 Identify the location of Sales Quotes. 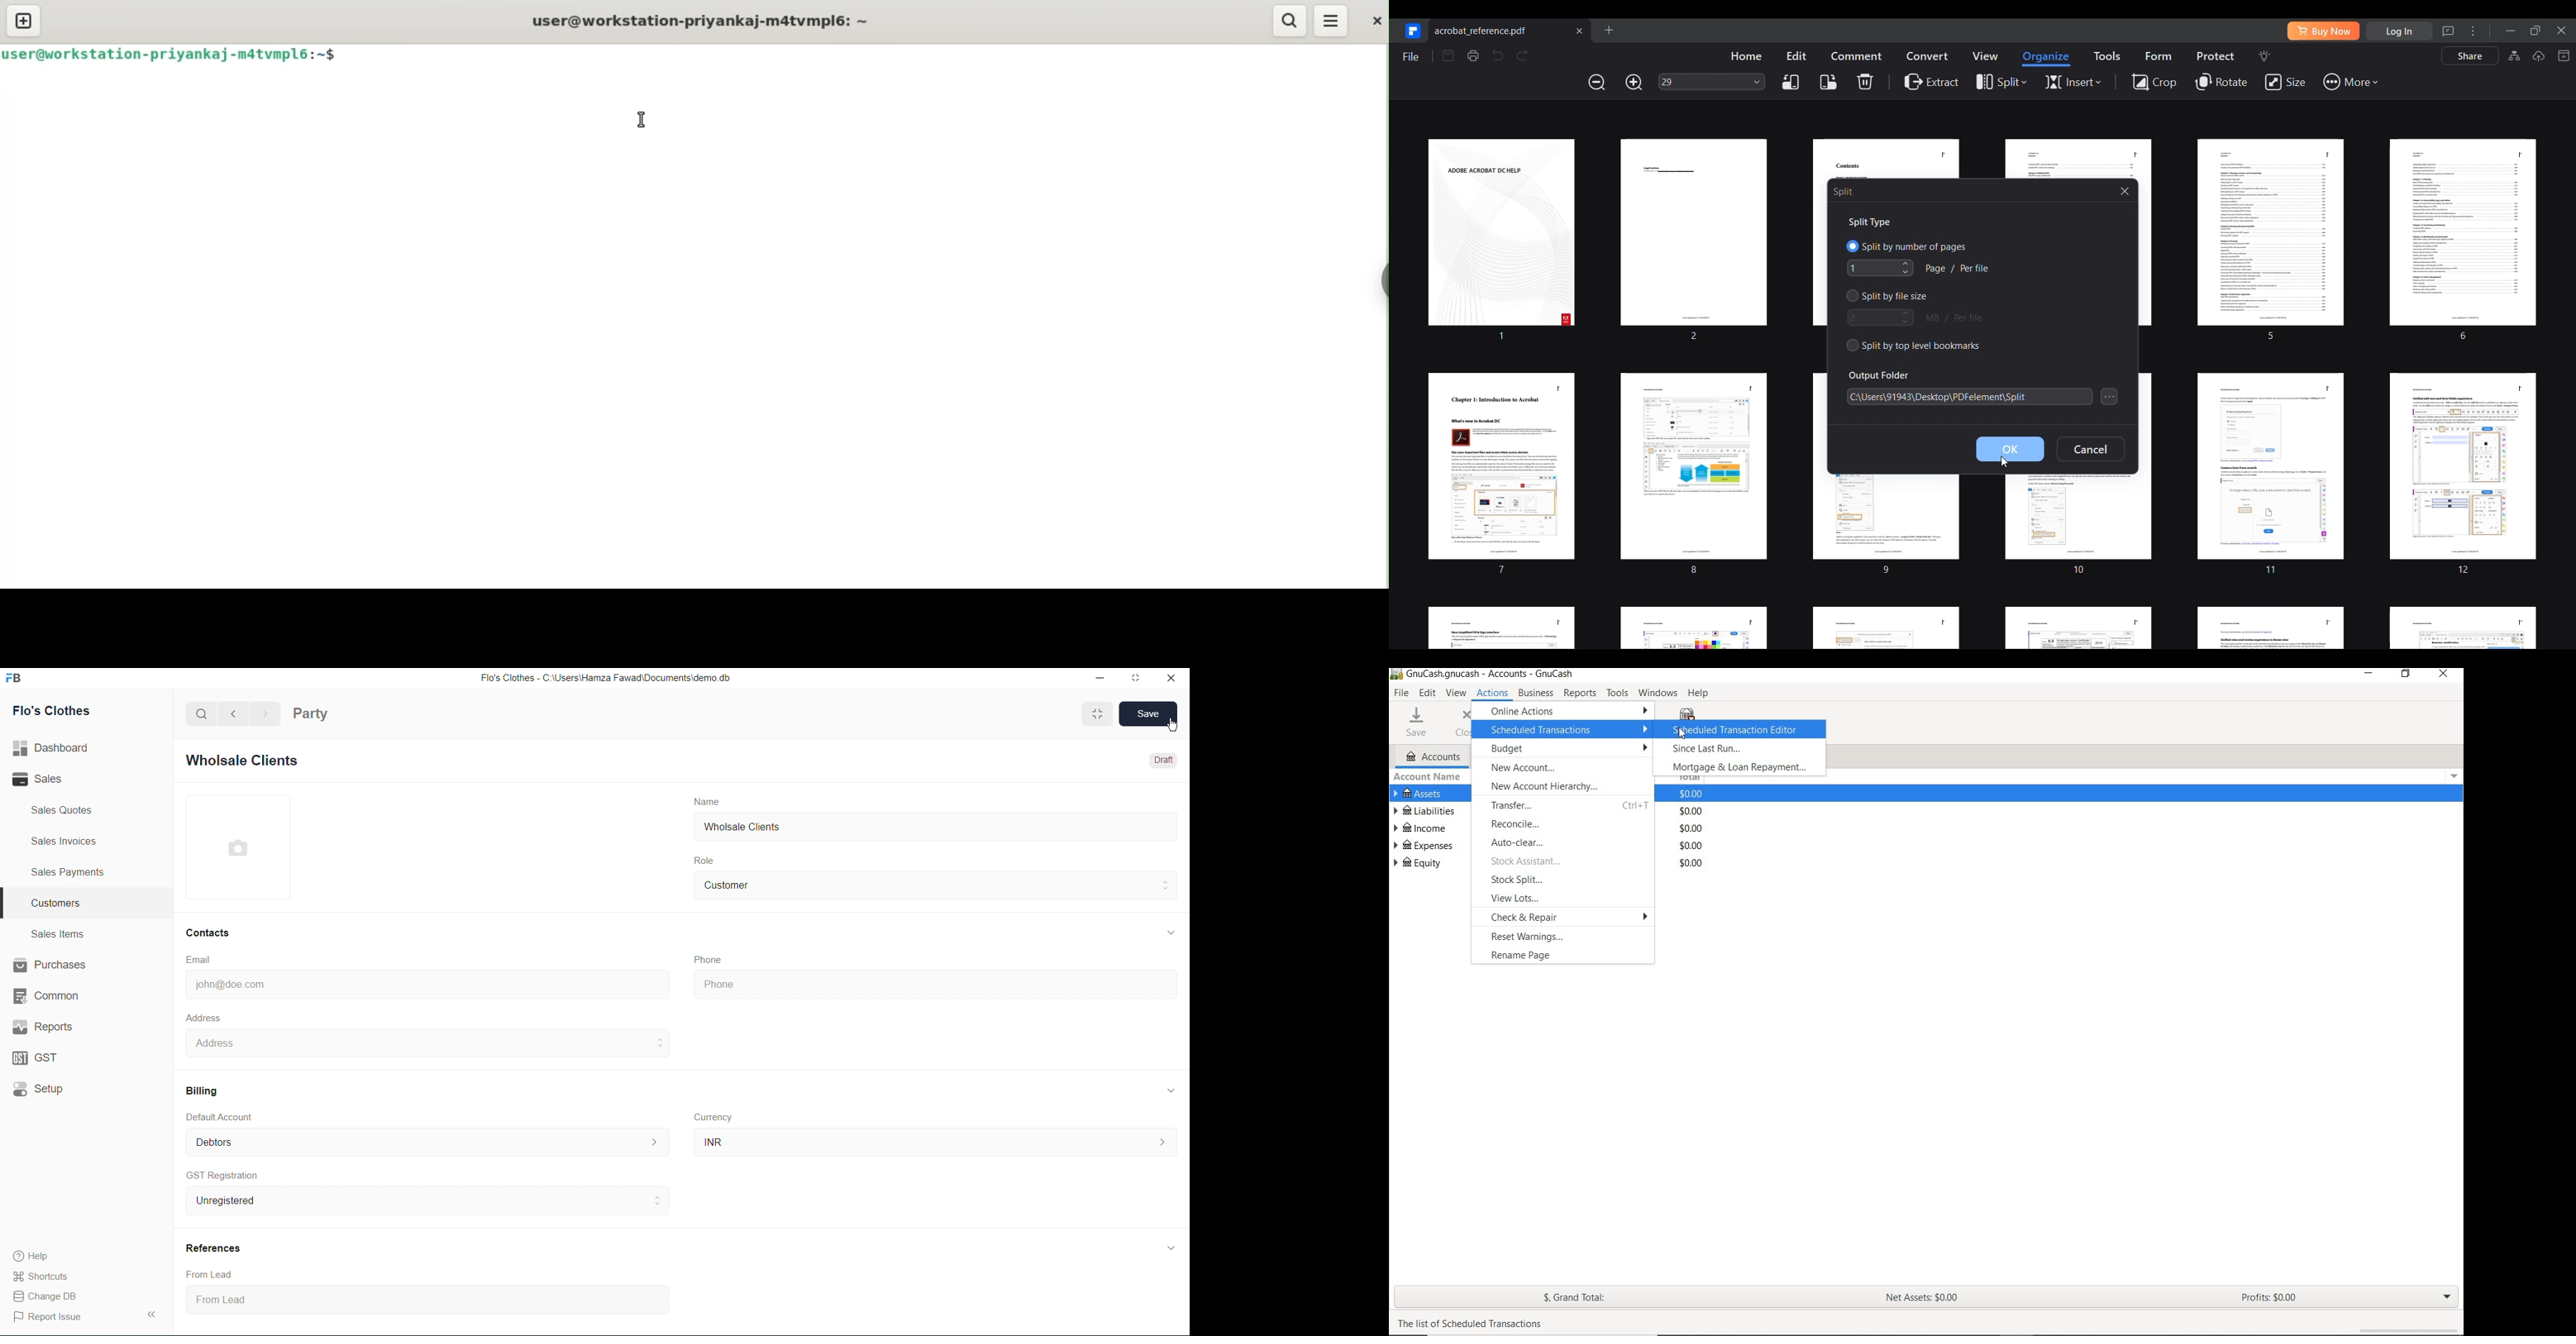
(59, 811).